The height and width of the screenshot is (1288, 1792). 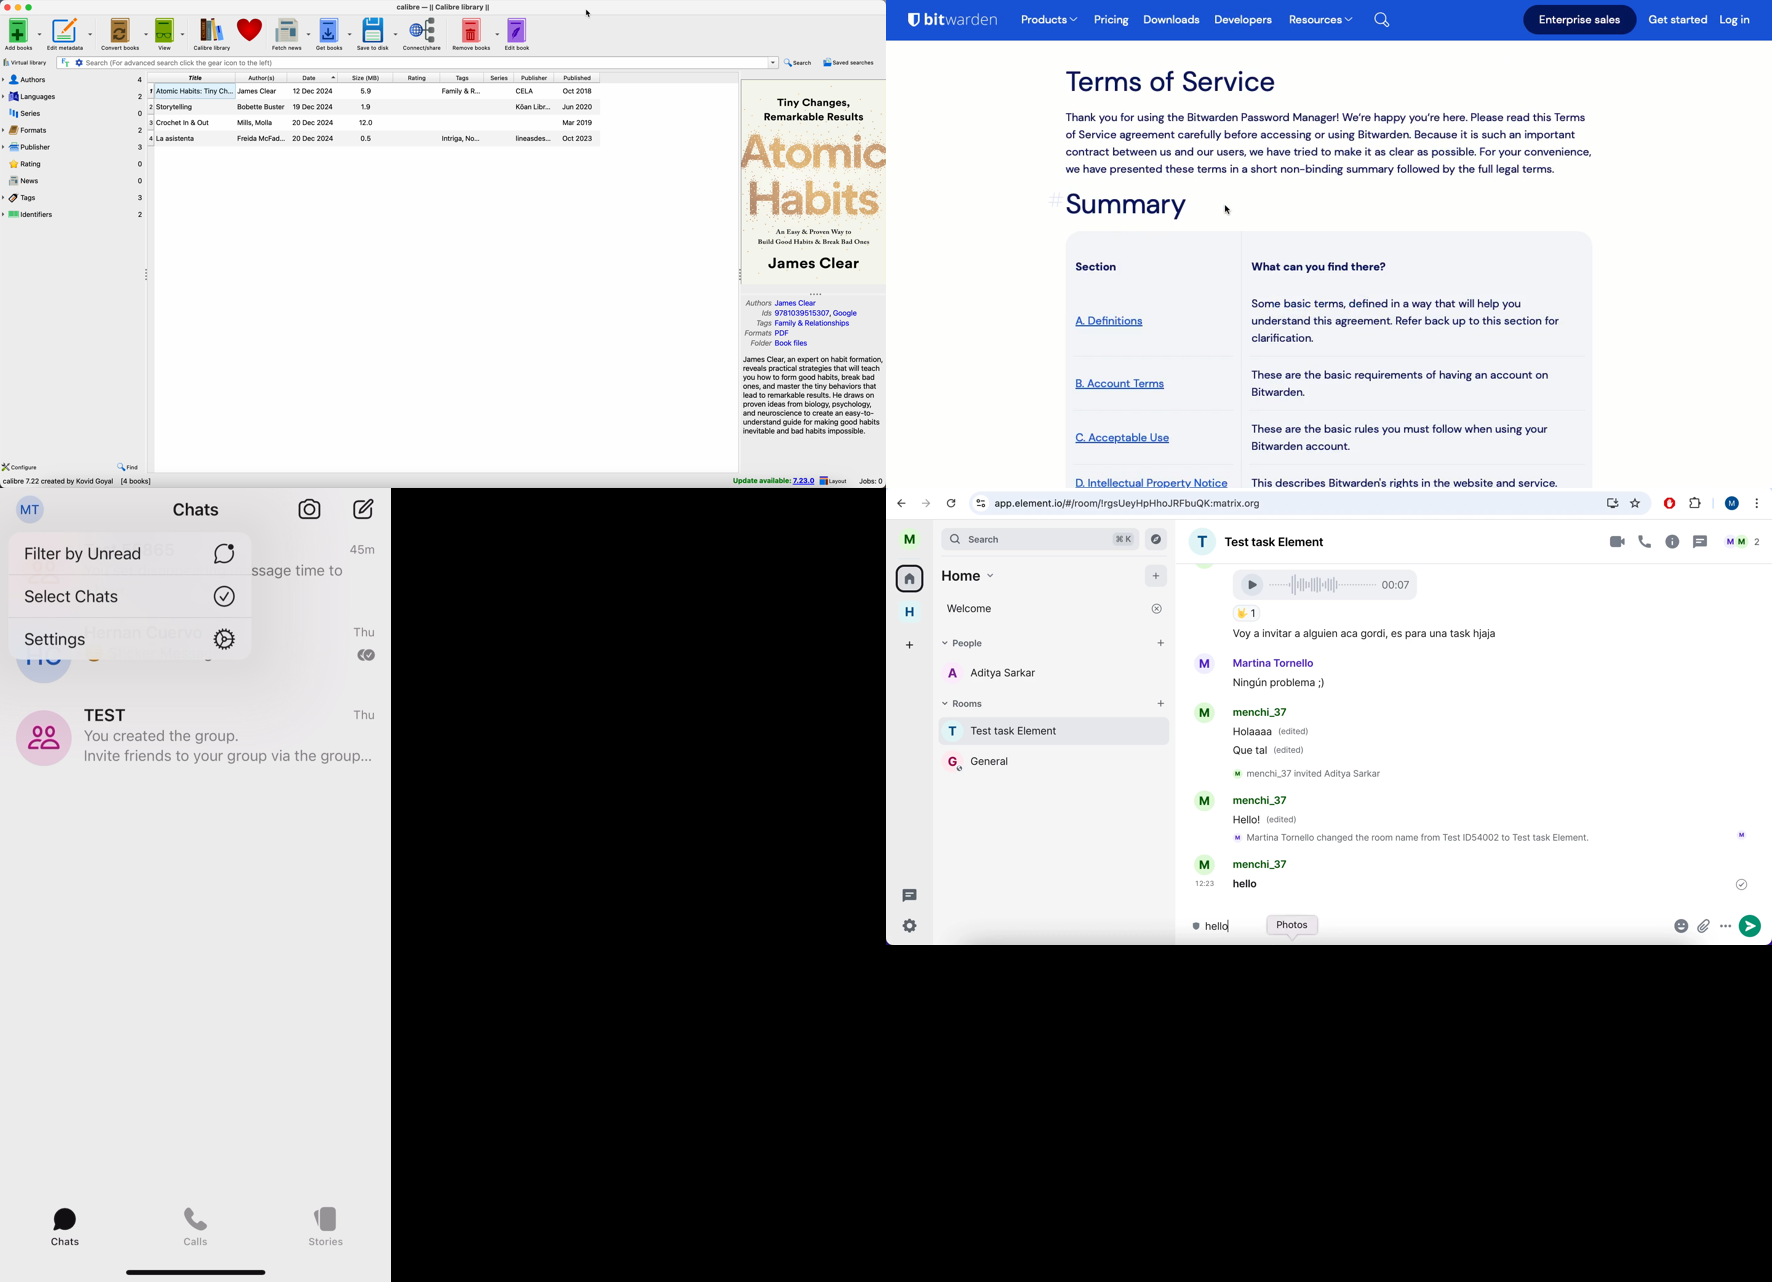 I want to click on extensions, so click(x=1697, y=504).